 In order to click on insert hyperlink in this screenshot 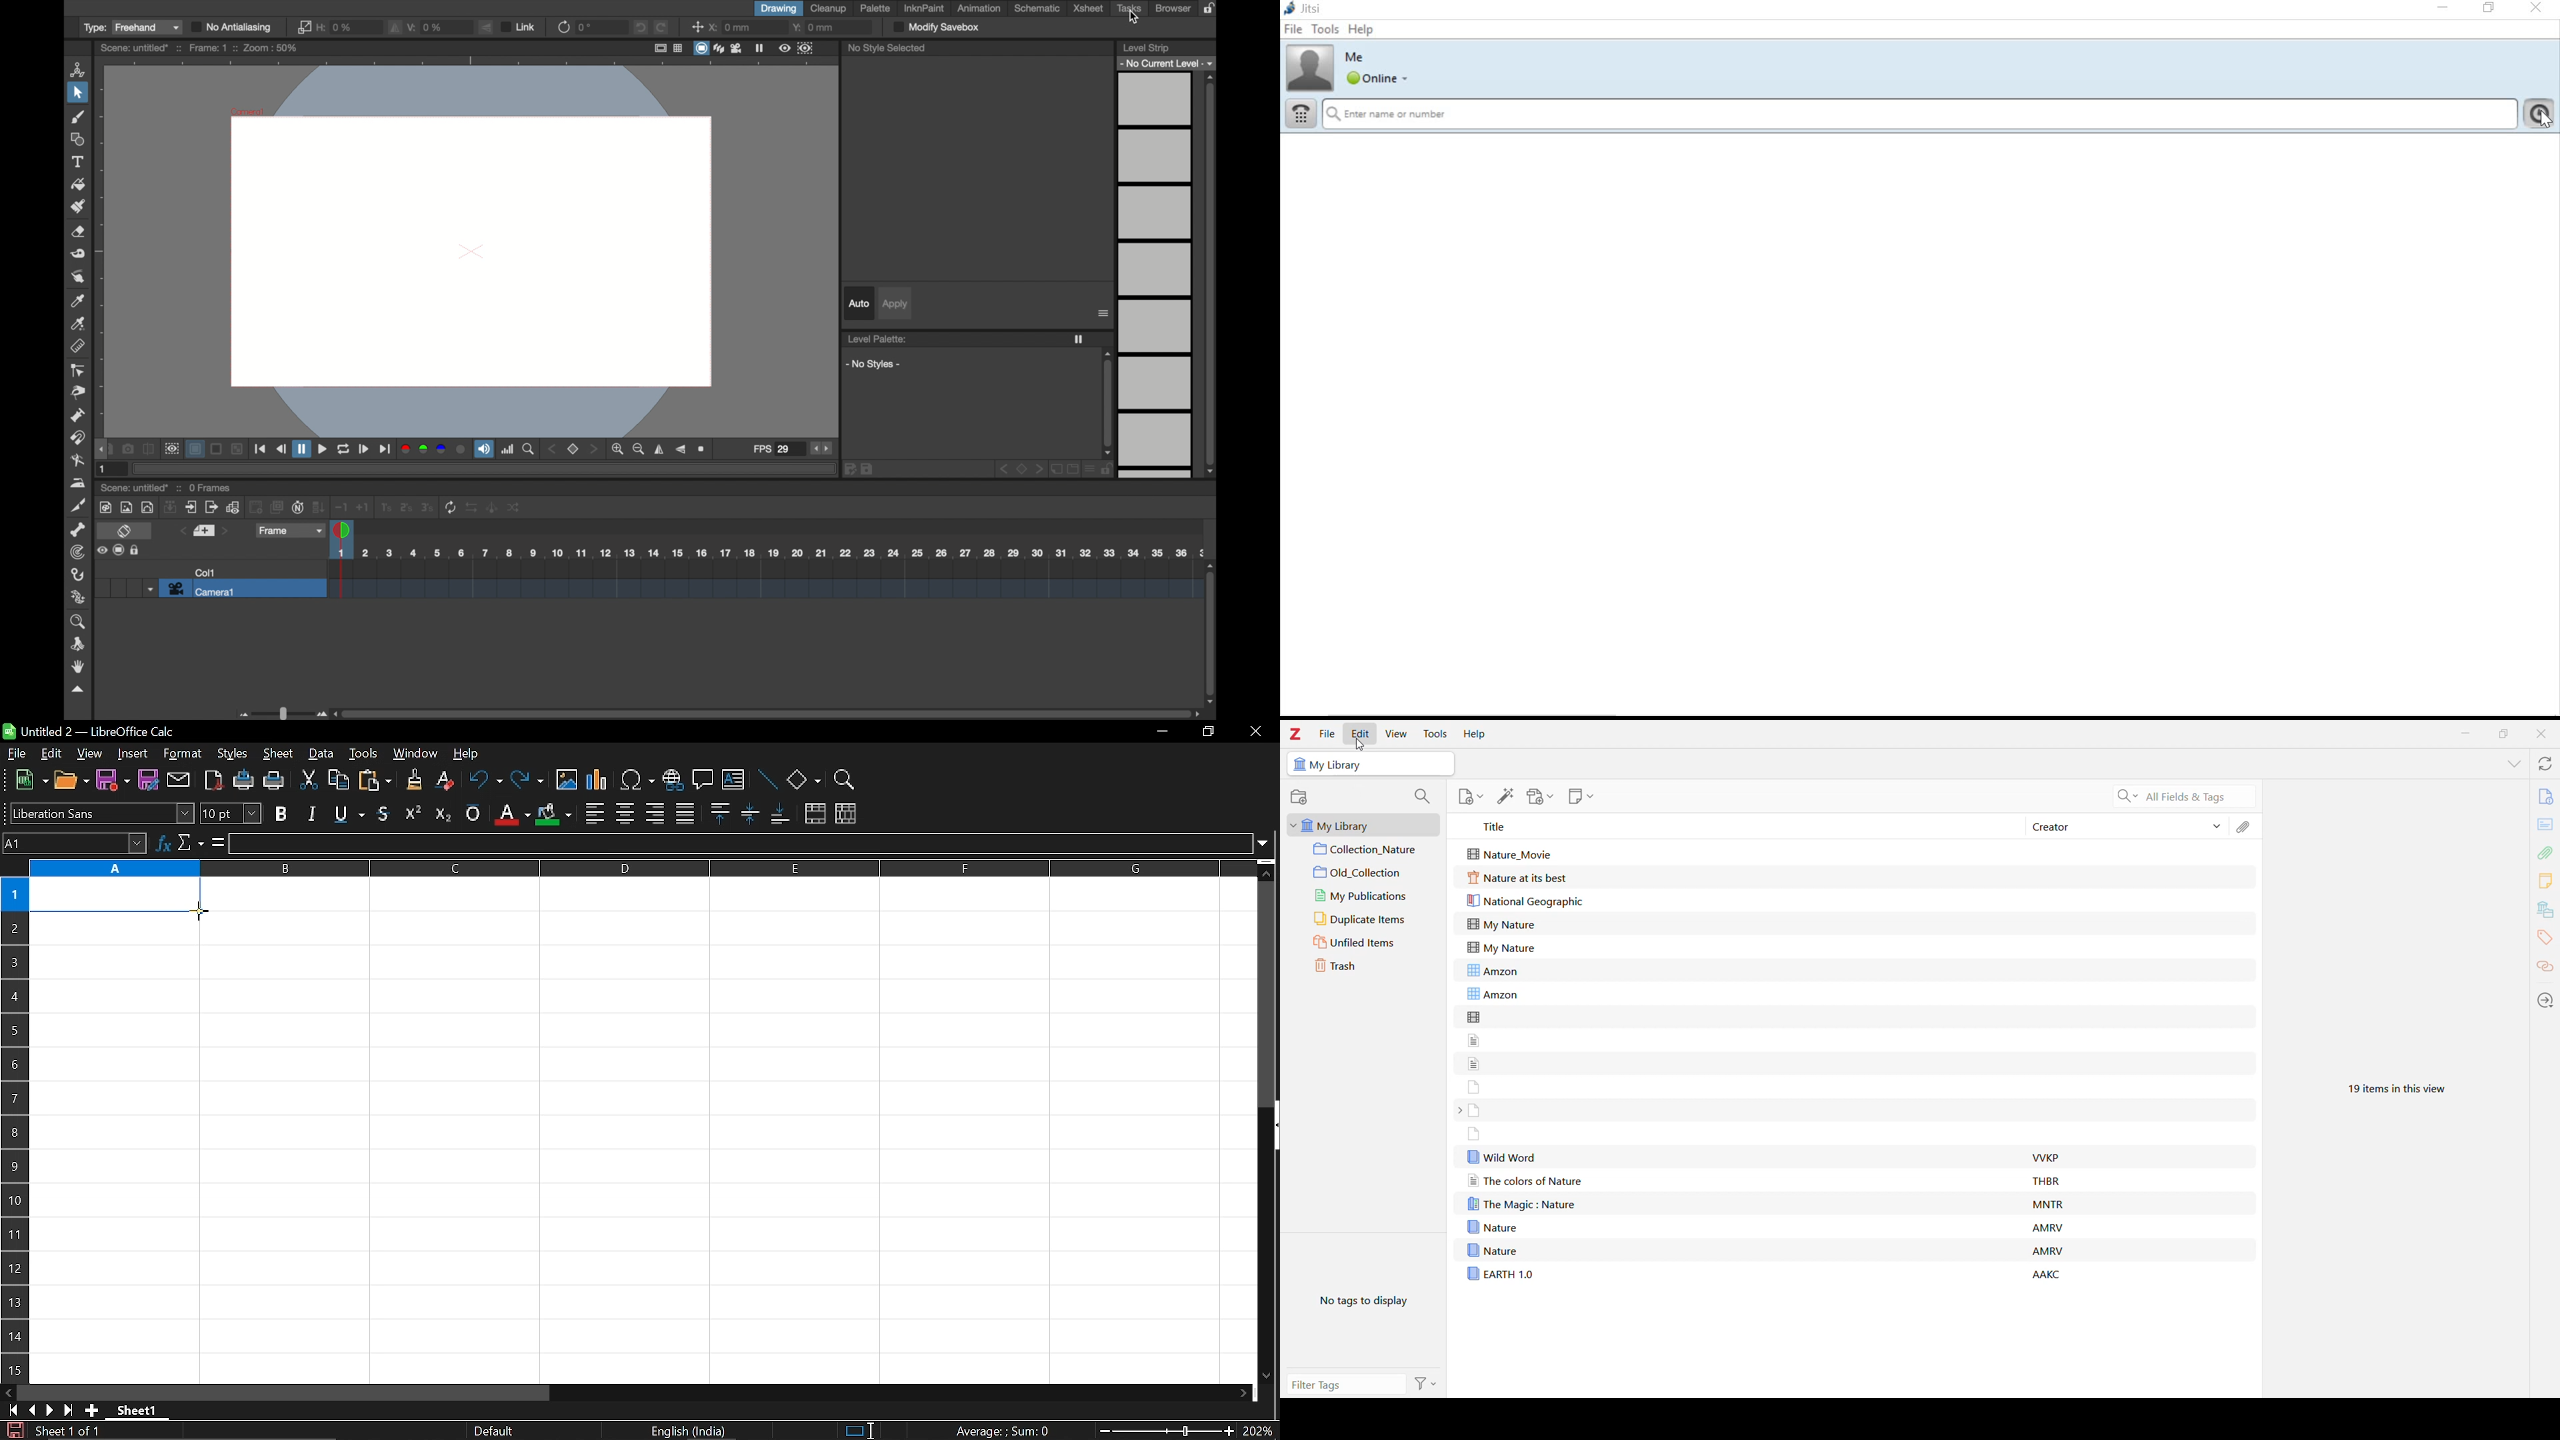, I will do `click(672, 778)`.